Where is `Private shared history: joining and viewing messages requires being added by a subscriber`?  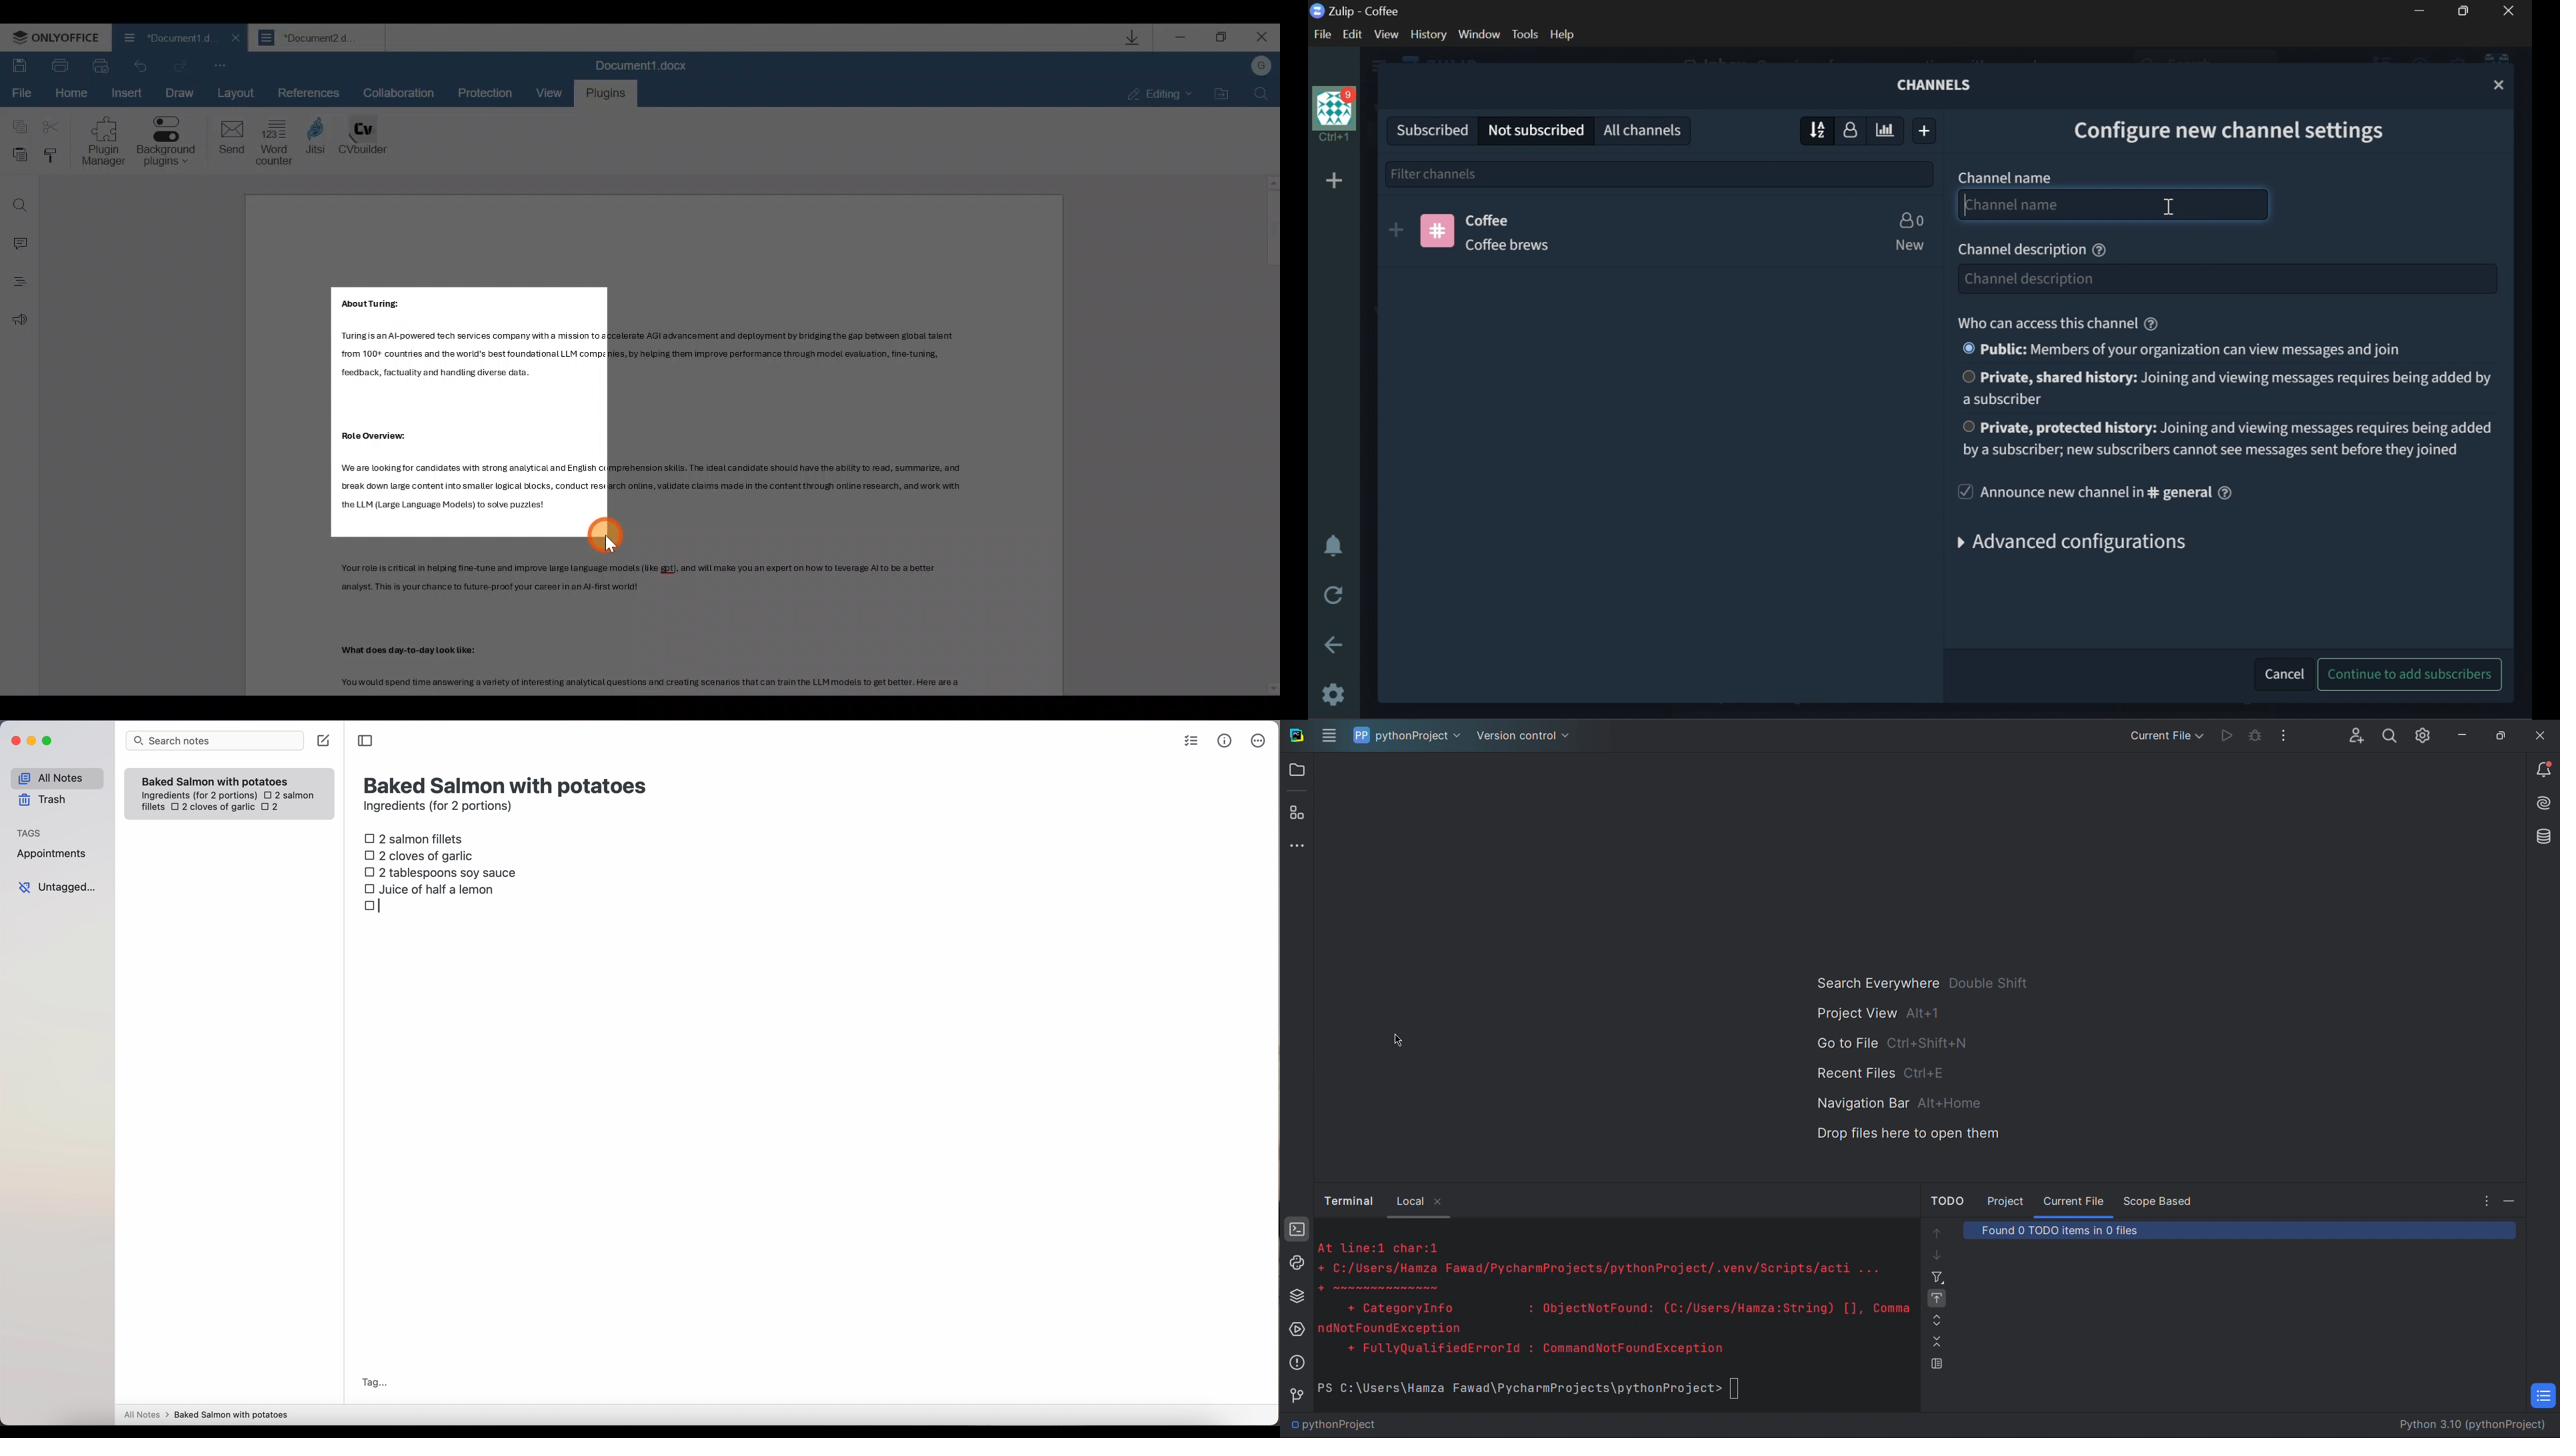 Private shared history: joining and viewing messages requires being added by a subscriber is located at coordinates (2226, 388).